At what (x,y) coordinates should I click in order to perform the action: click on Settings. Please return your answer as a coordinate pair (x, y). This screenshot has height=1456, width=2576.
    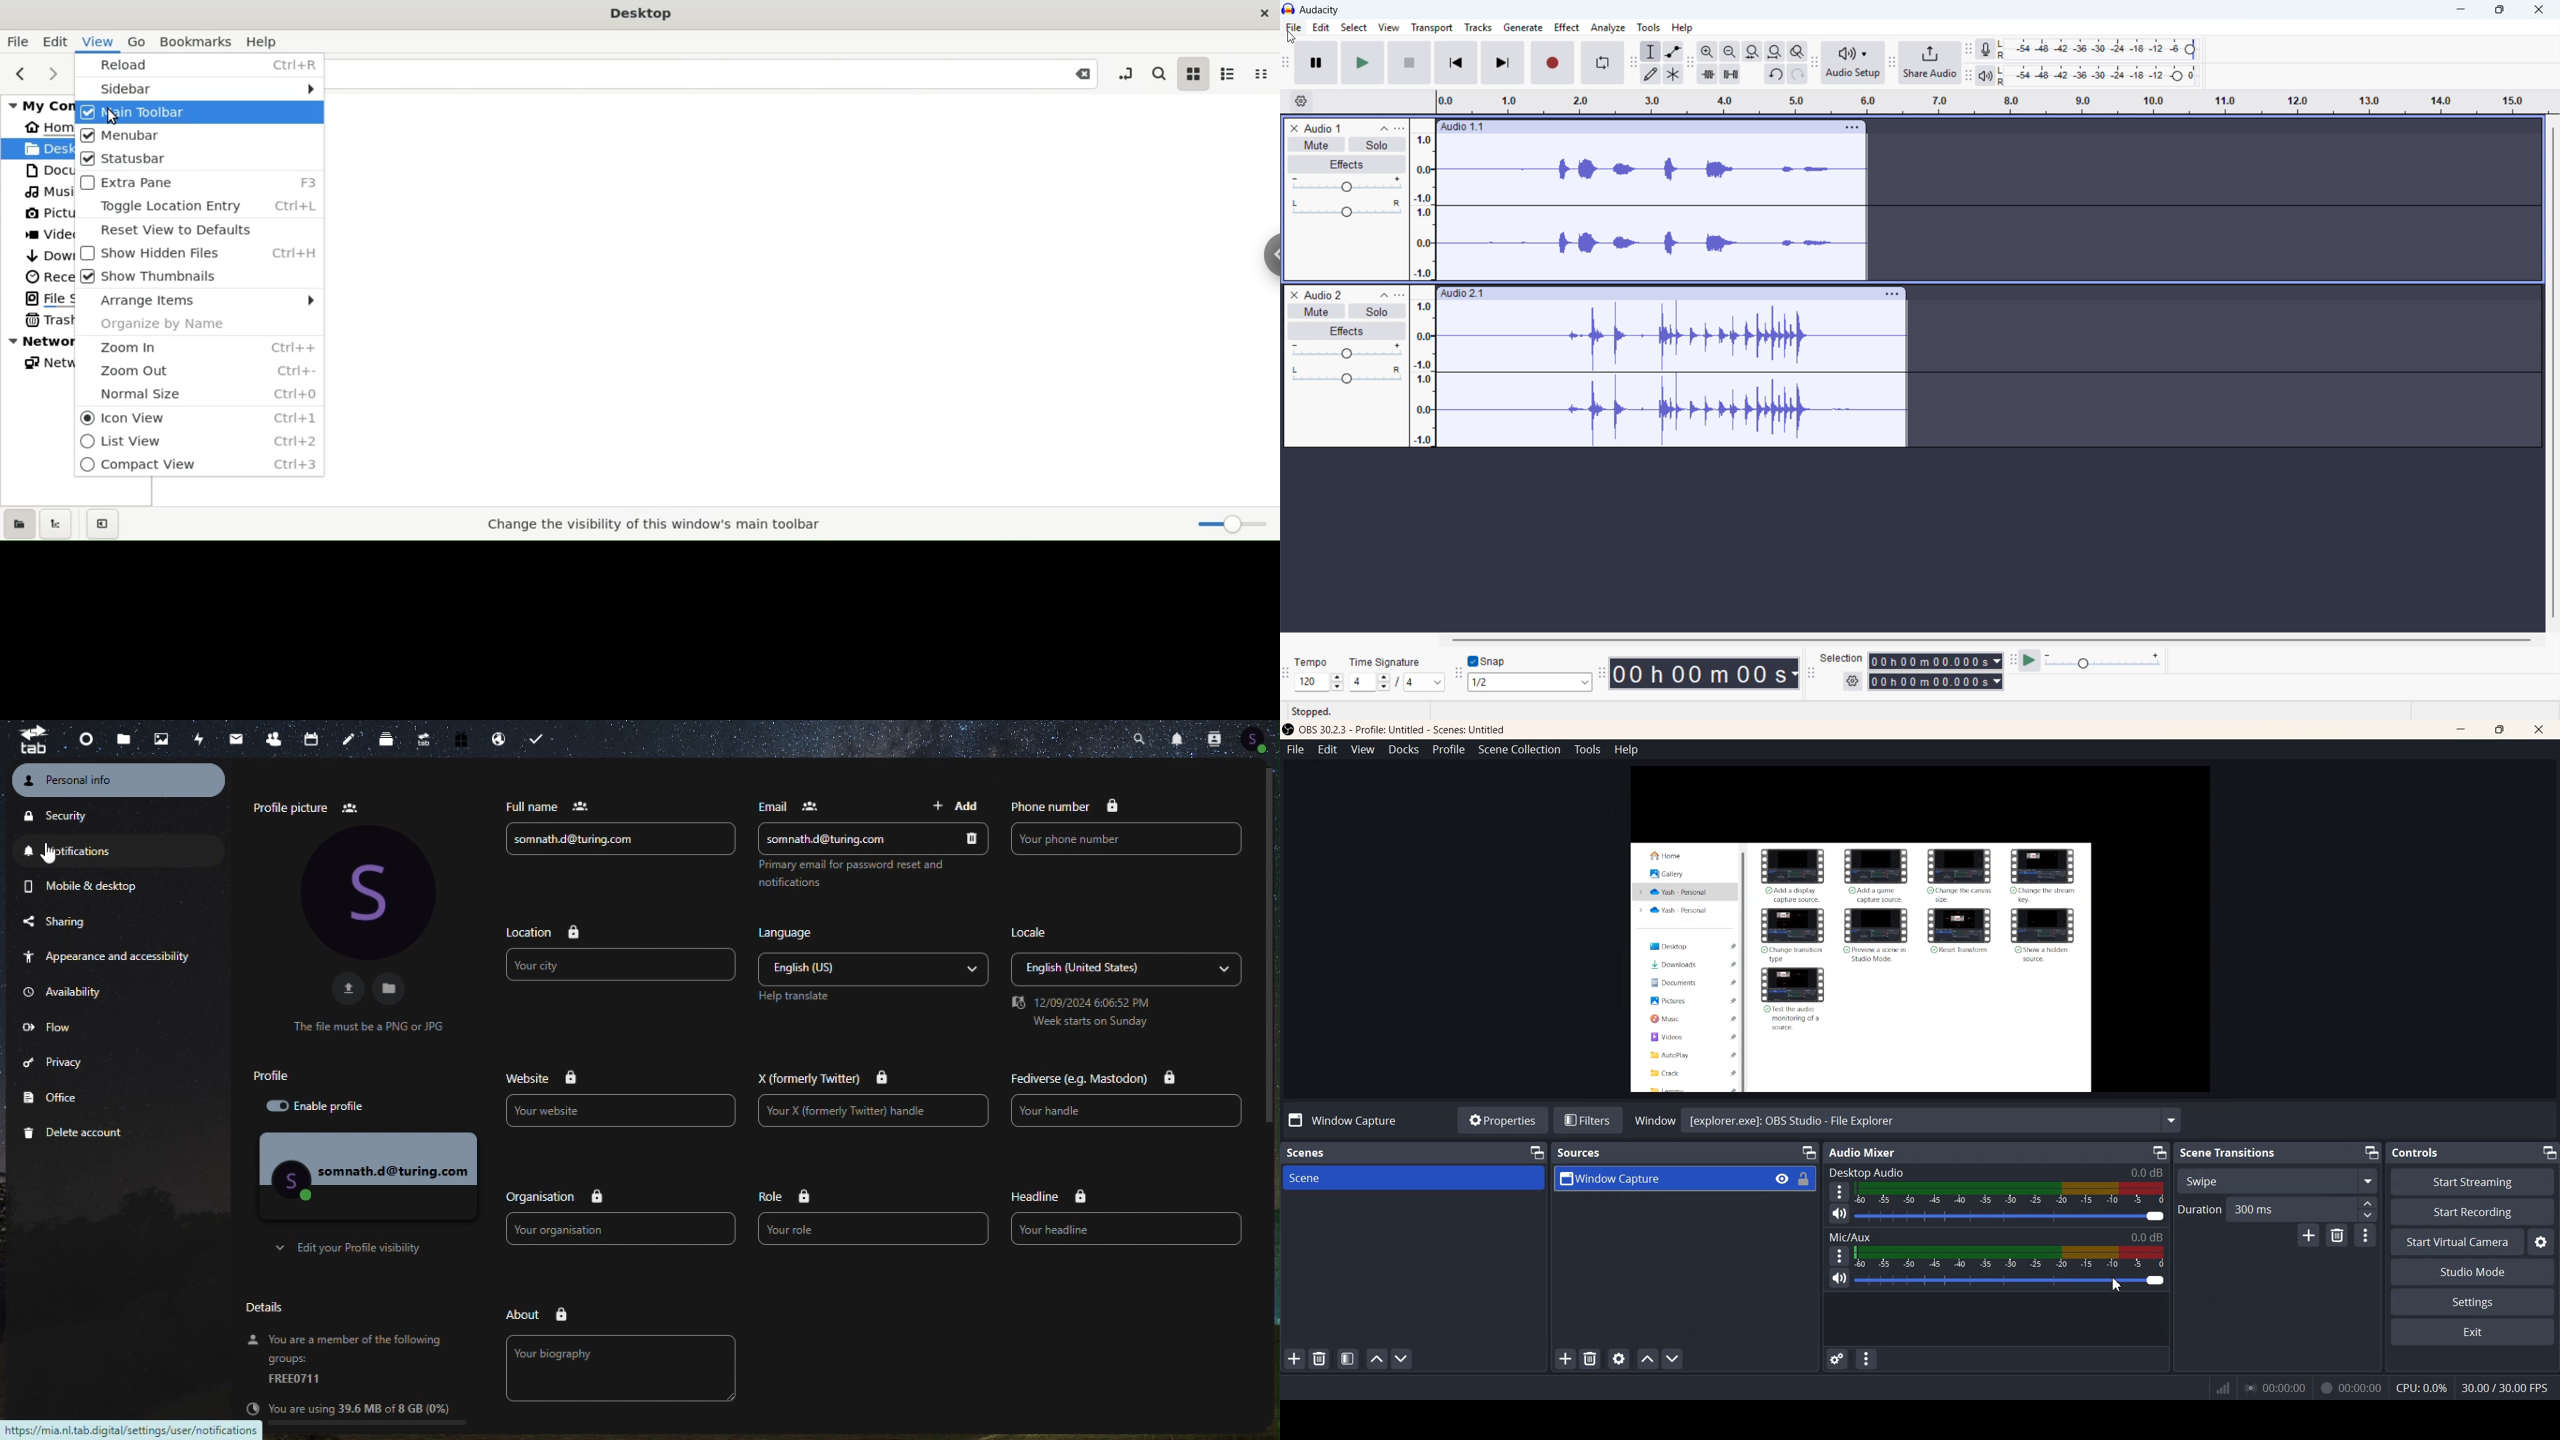
    Looking at the image, I should click on (2472, 1303).